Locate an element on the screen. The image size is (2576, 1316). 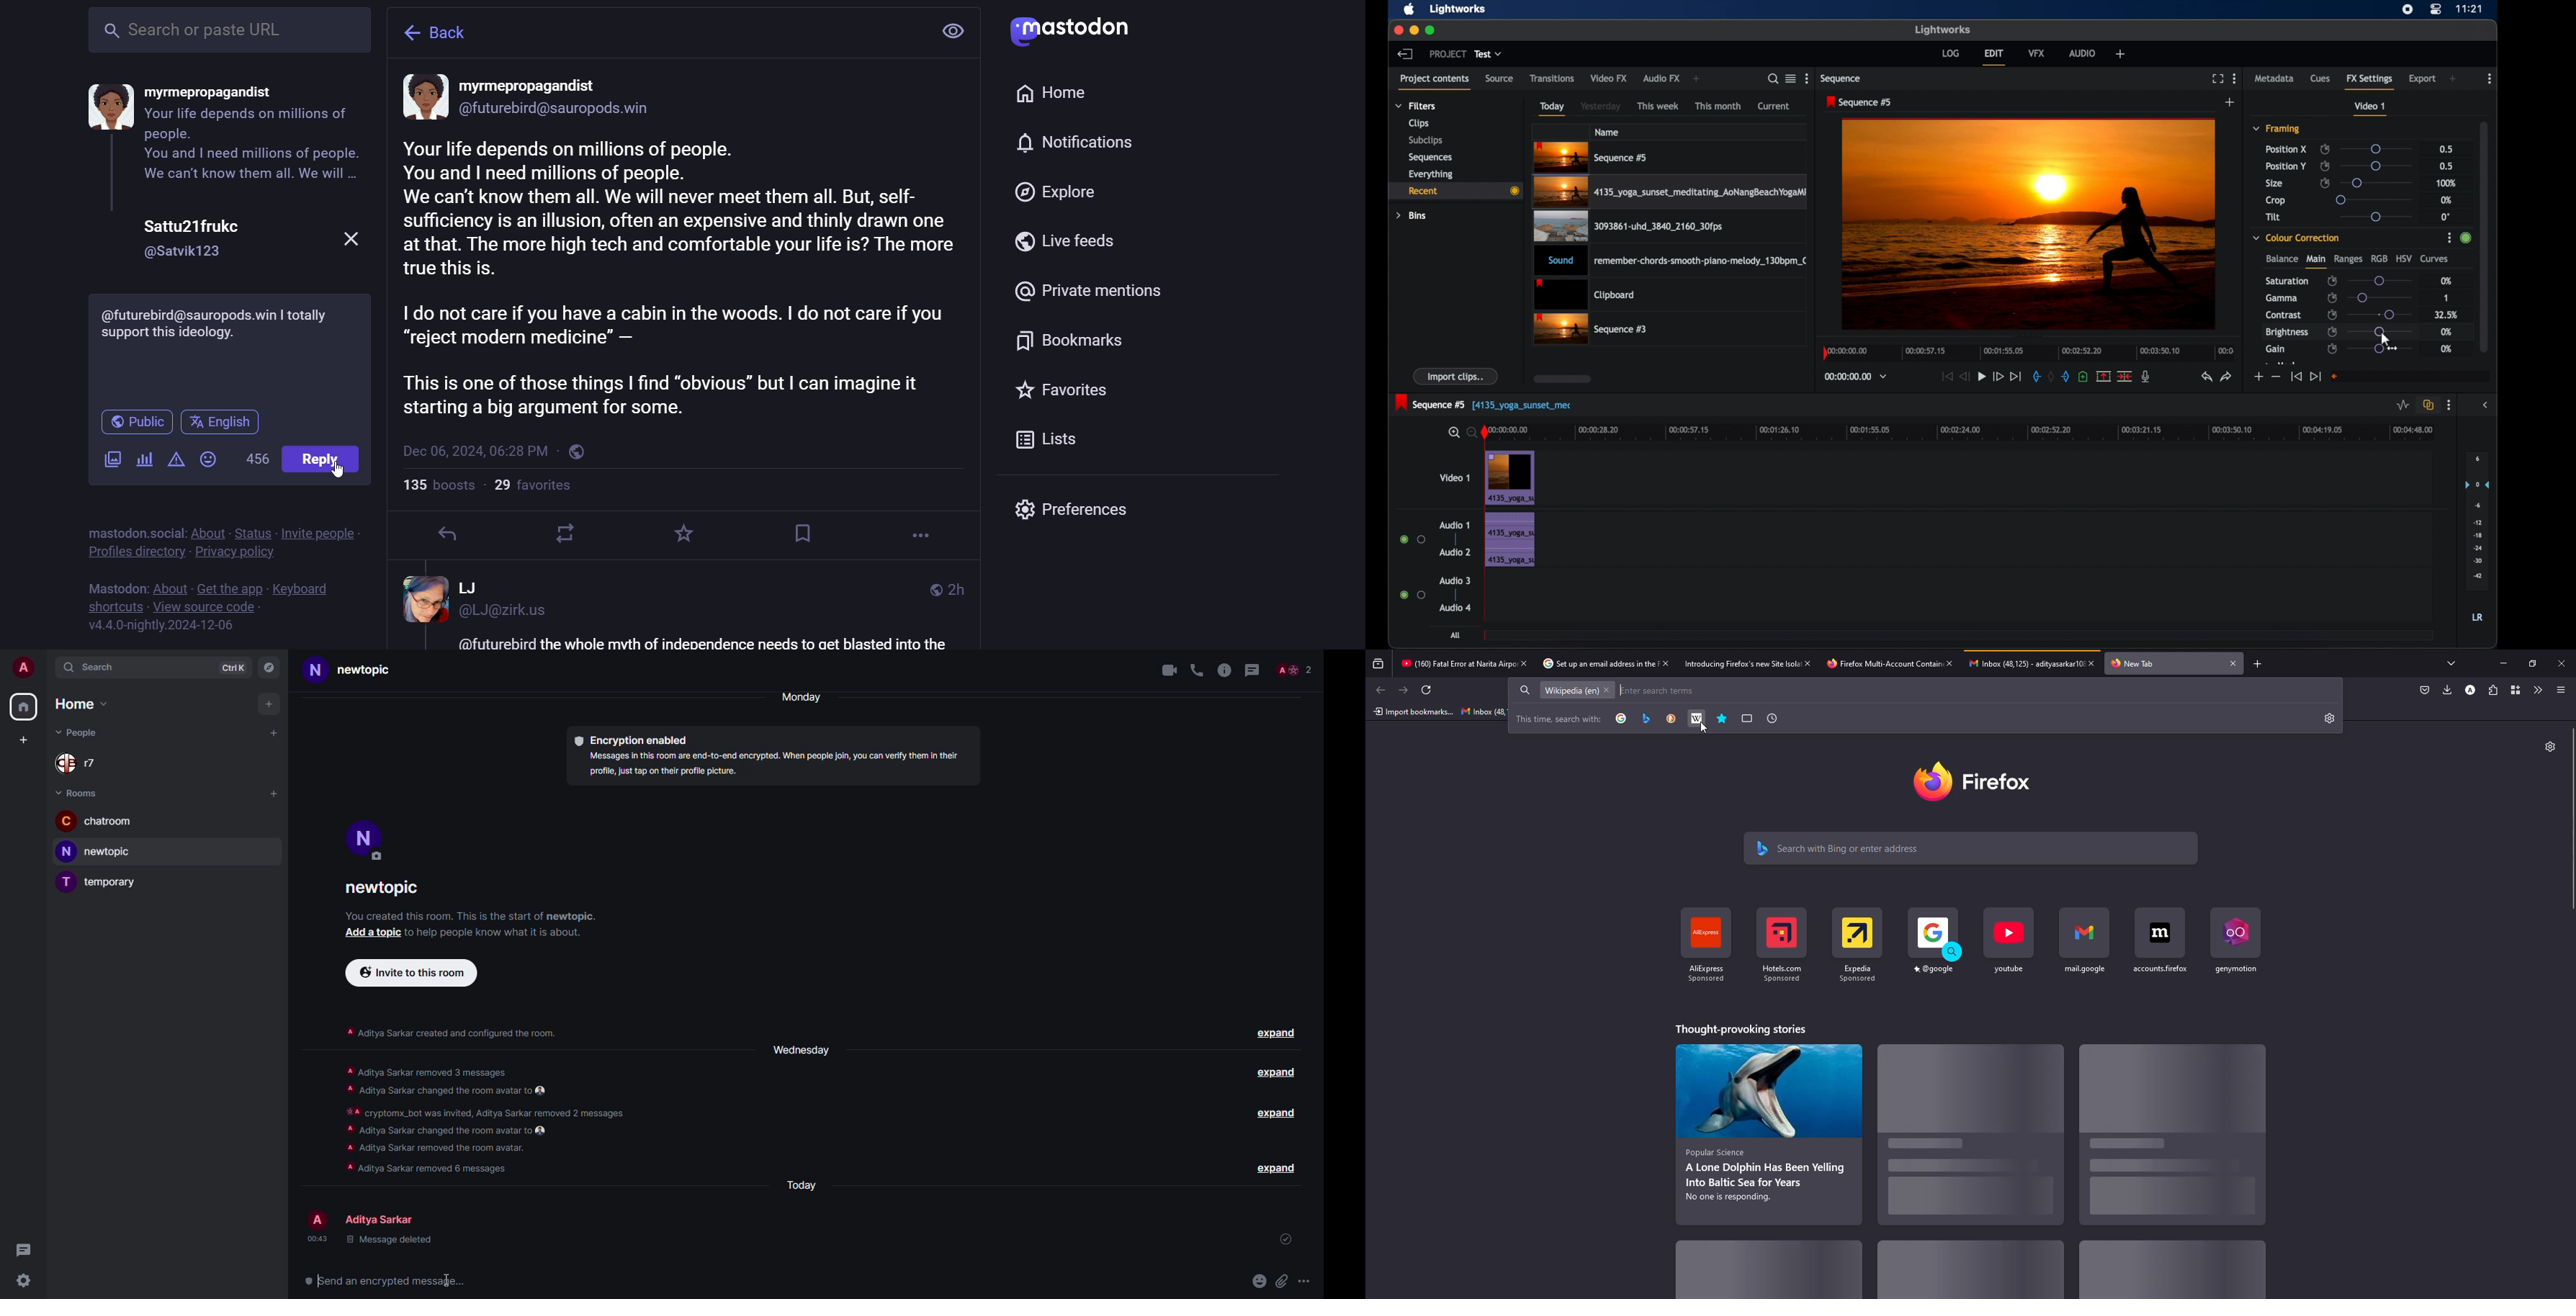
log is located at coordinates (1950, 52).